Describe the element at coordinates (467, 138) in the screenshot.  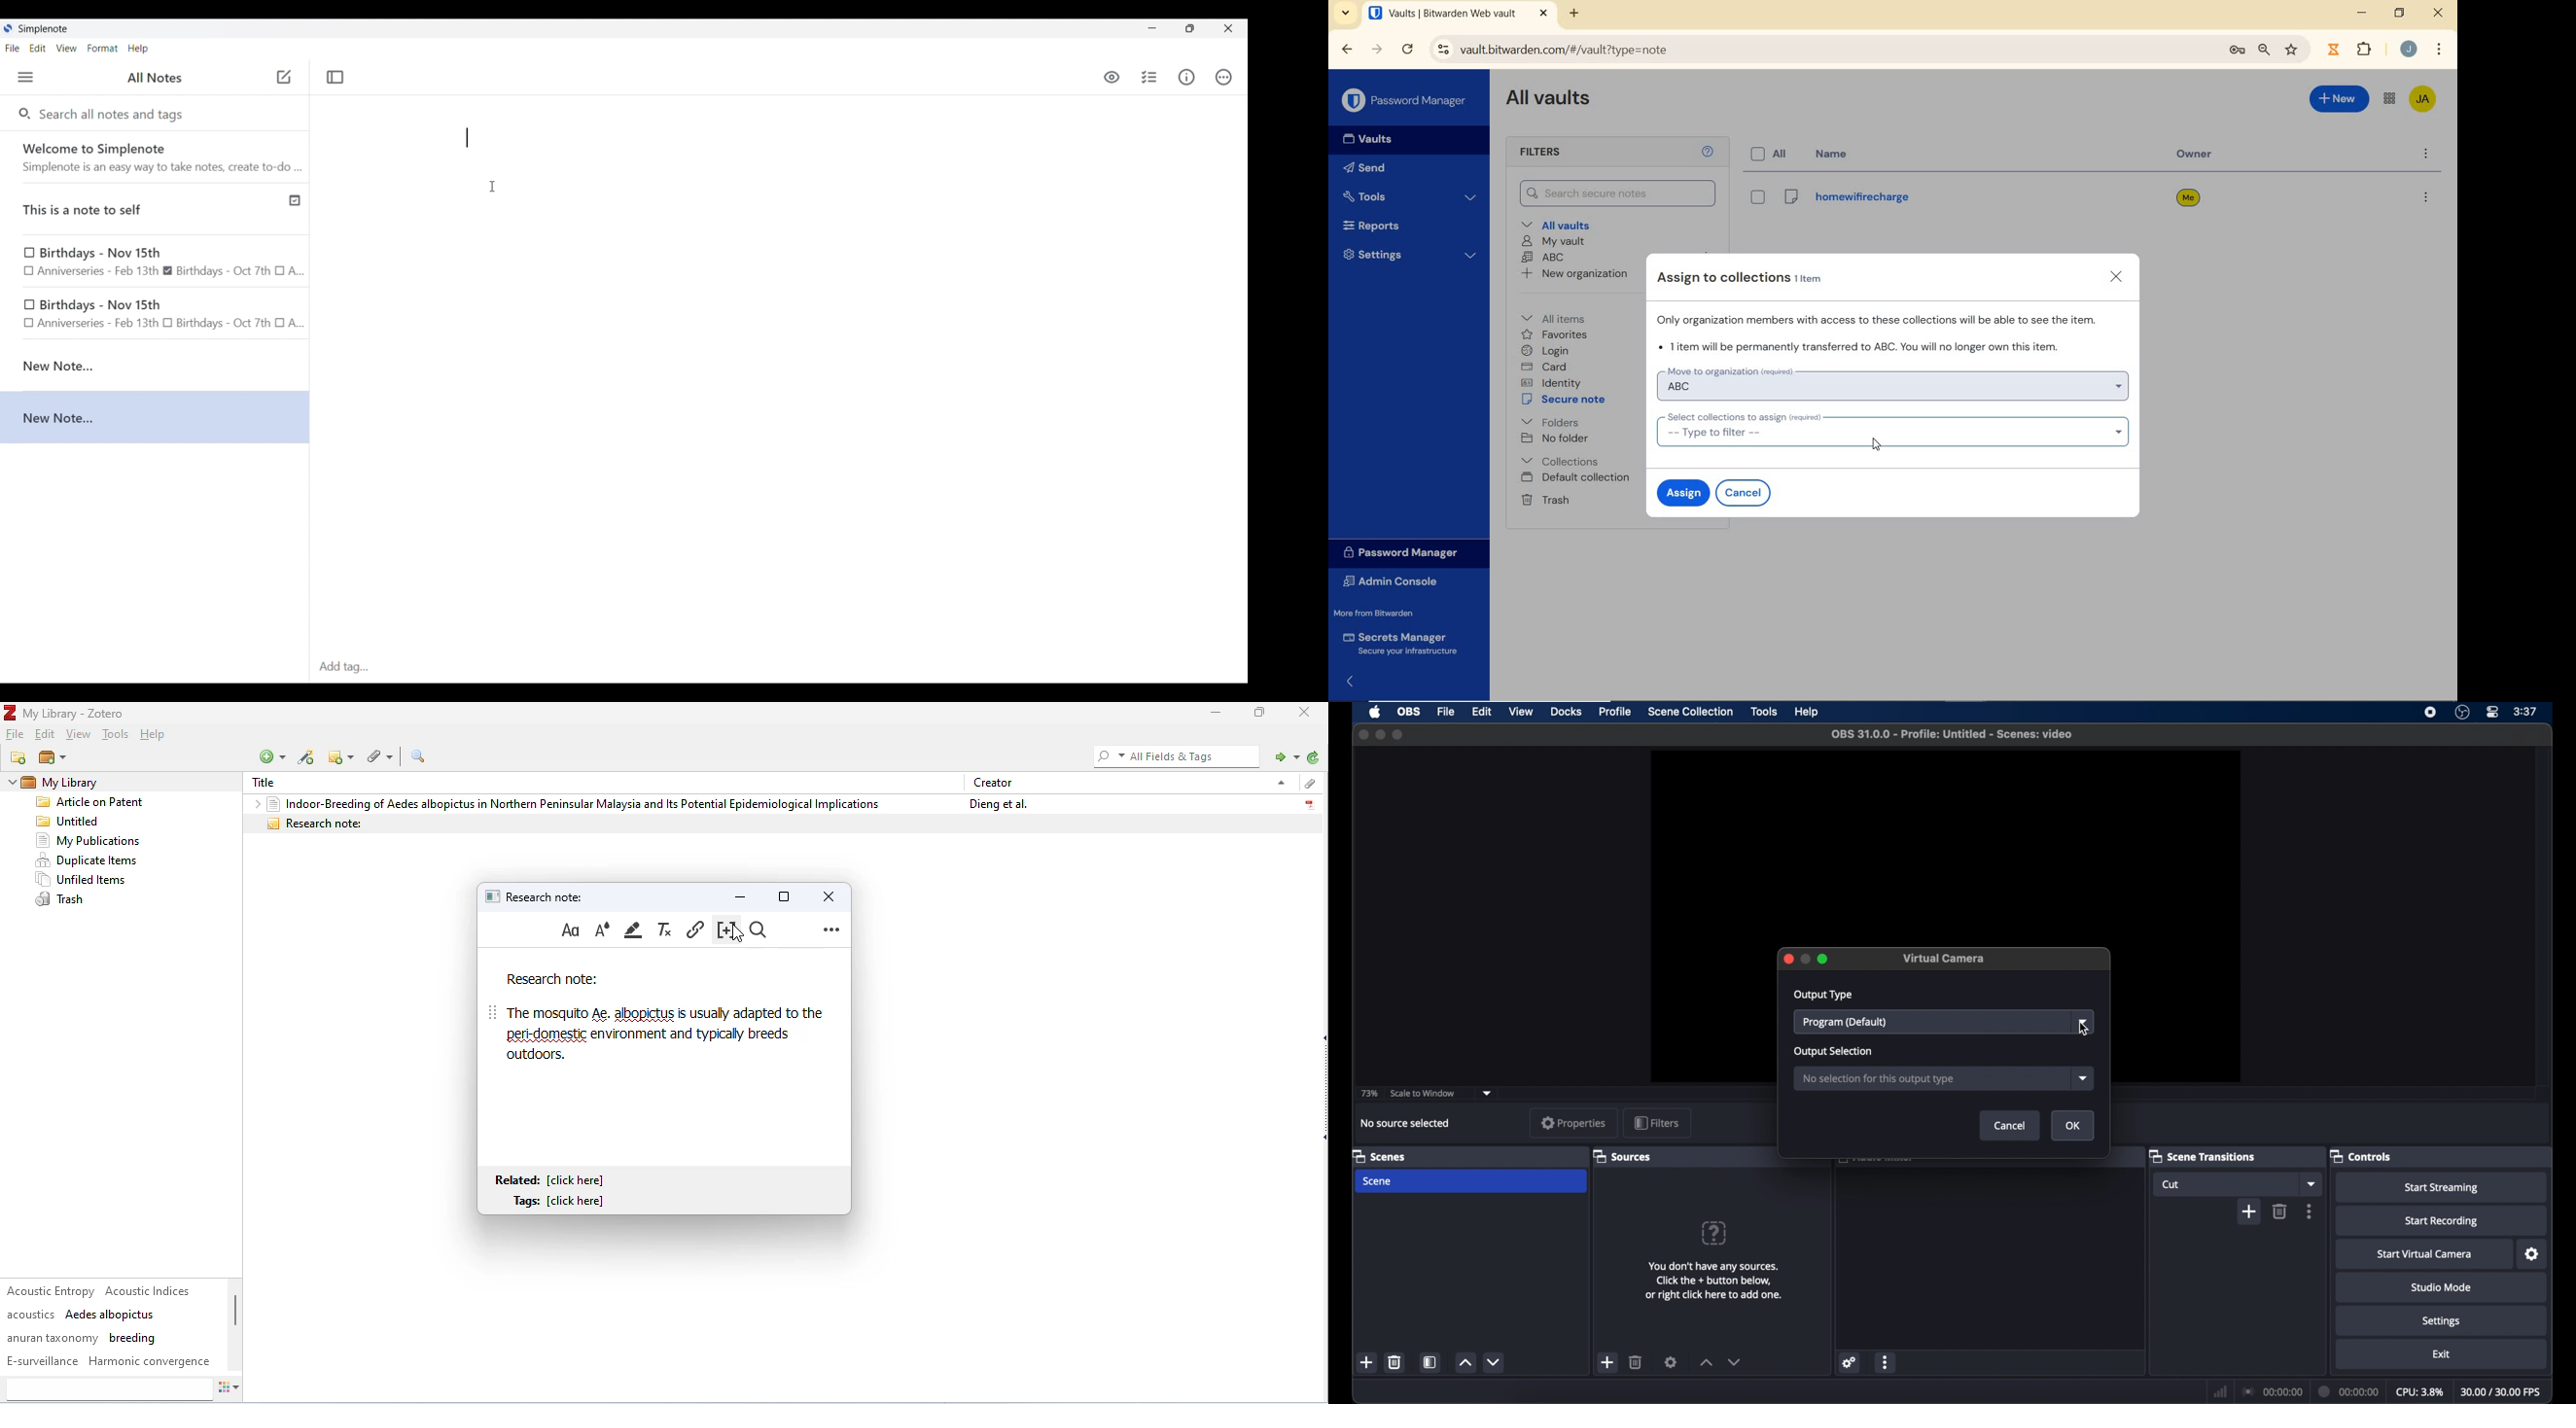
I see `Note ready to be typed in` at that location.